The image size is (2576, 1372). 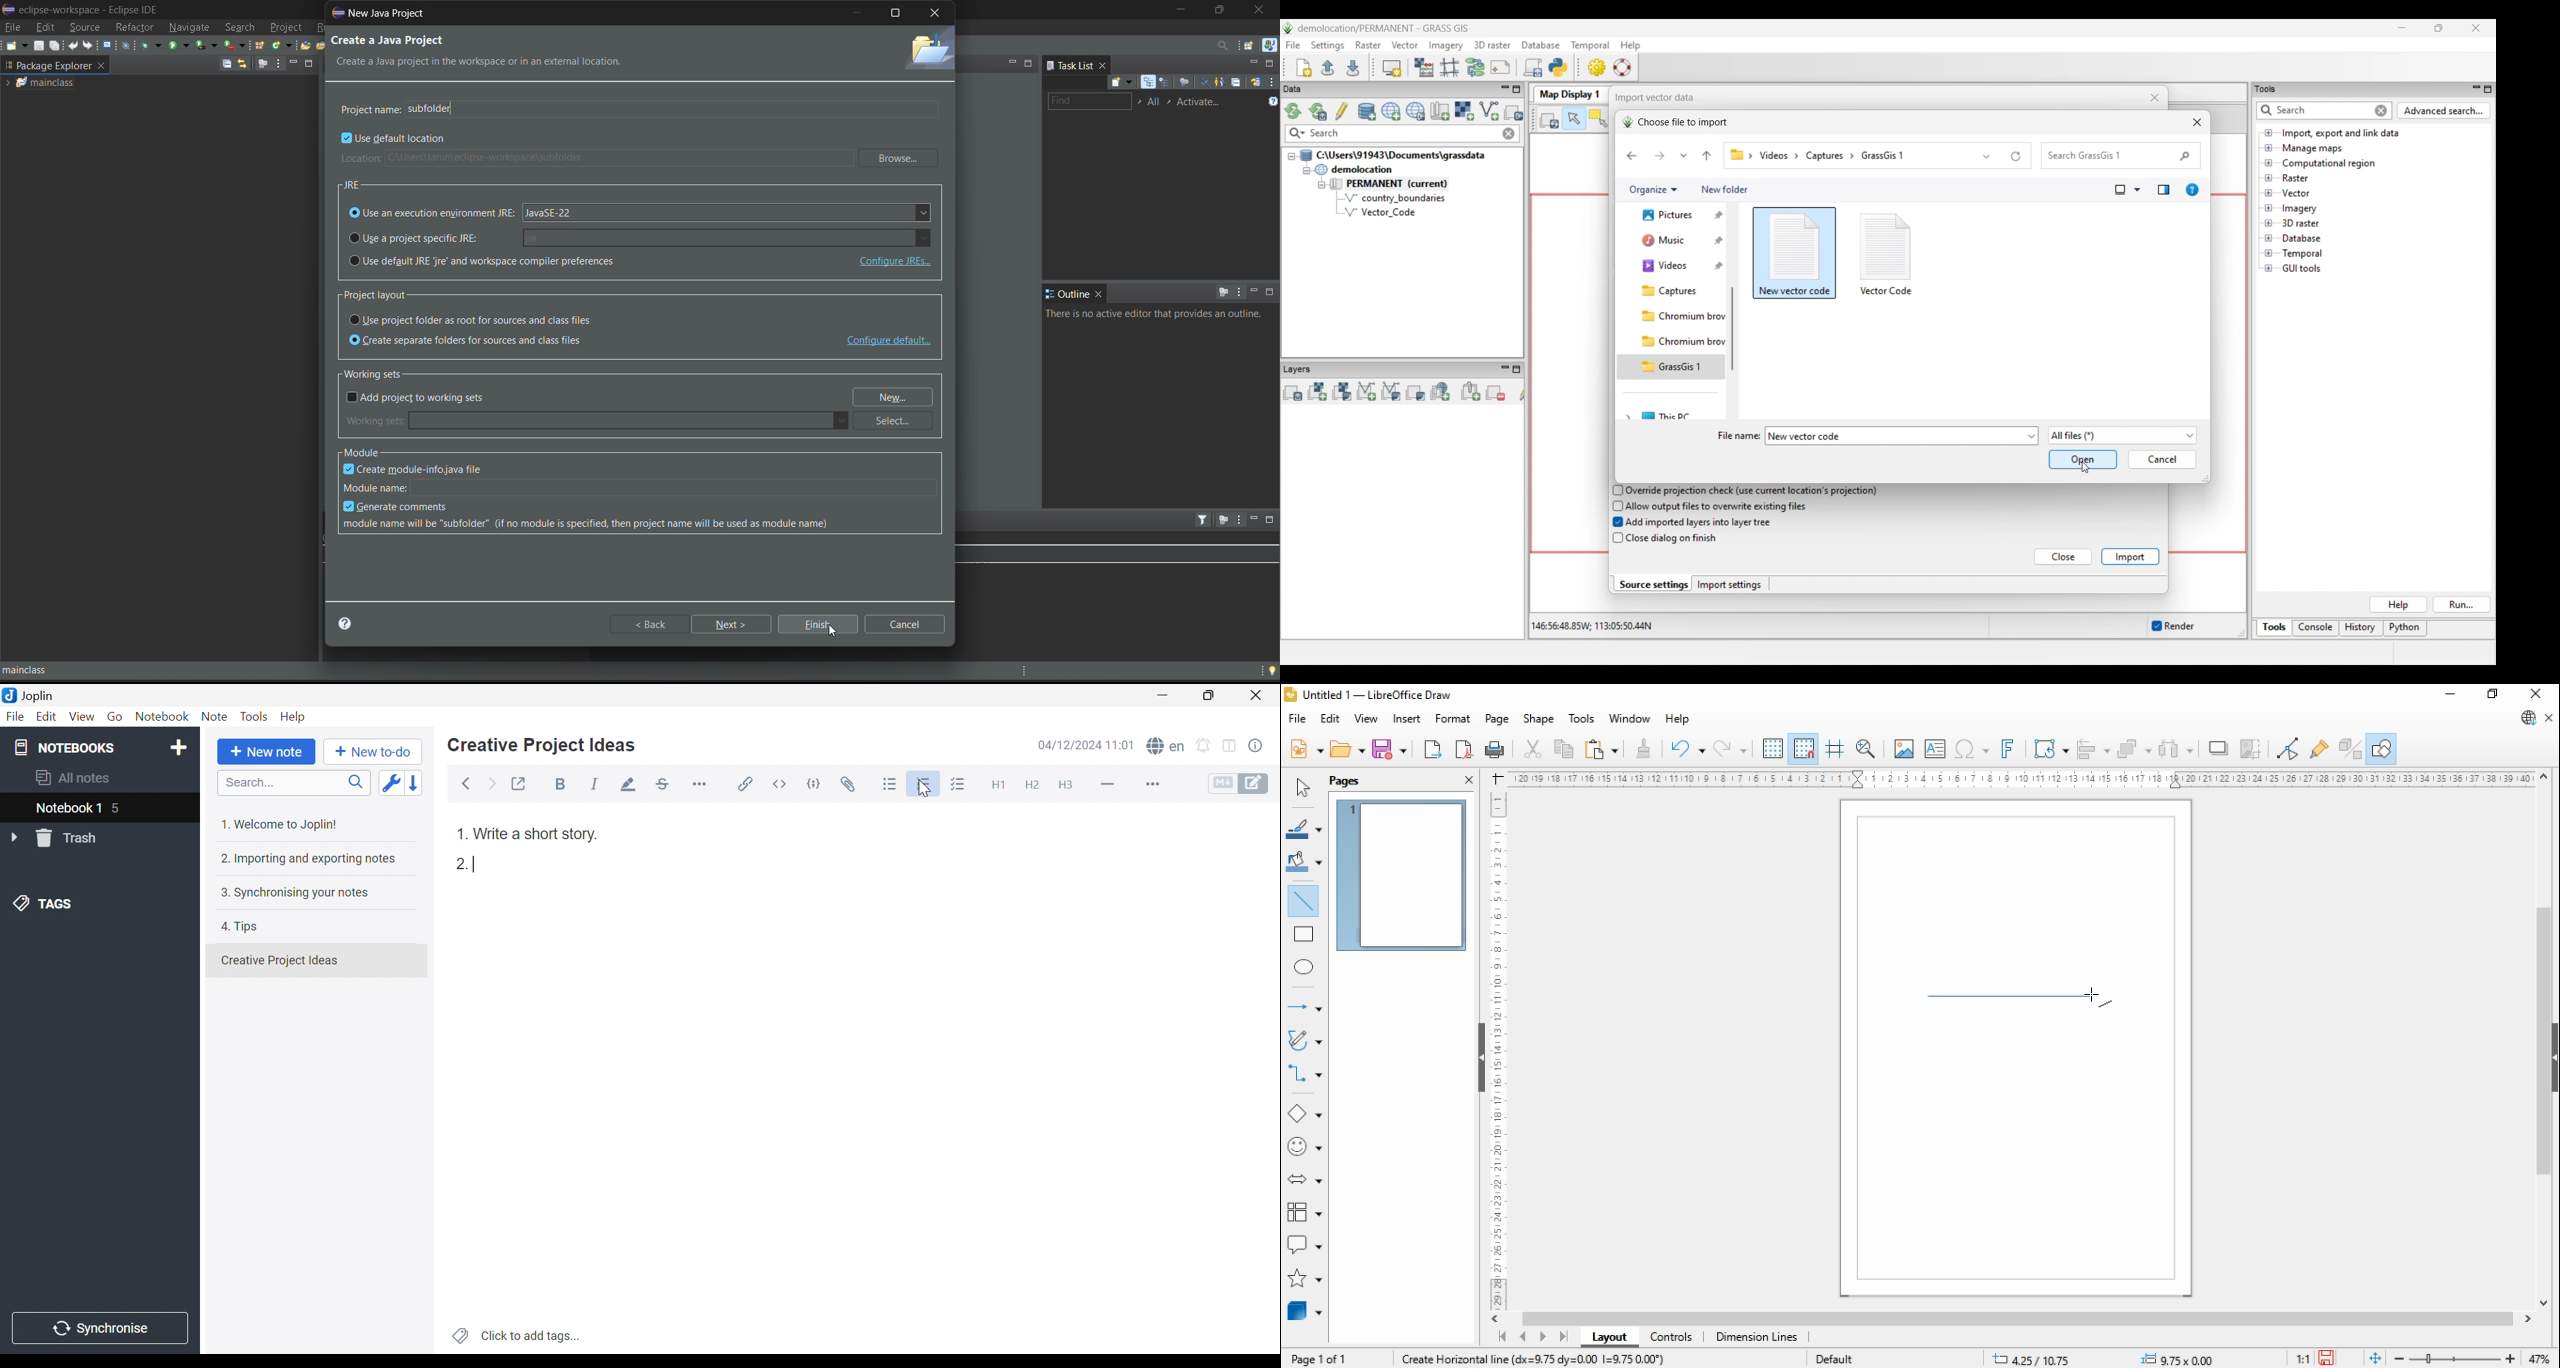 What do you see at coordinates (1345, 782) in the screenshot?
I see `page` at bounding box center [1345, 782].